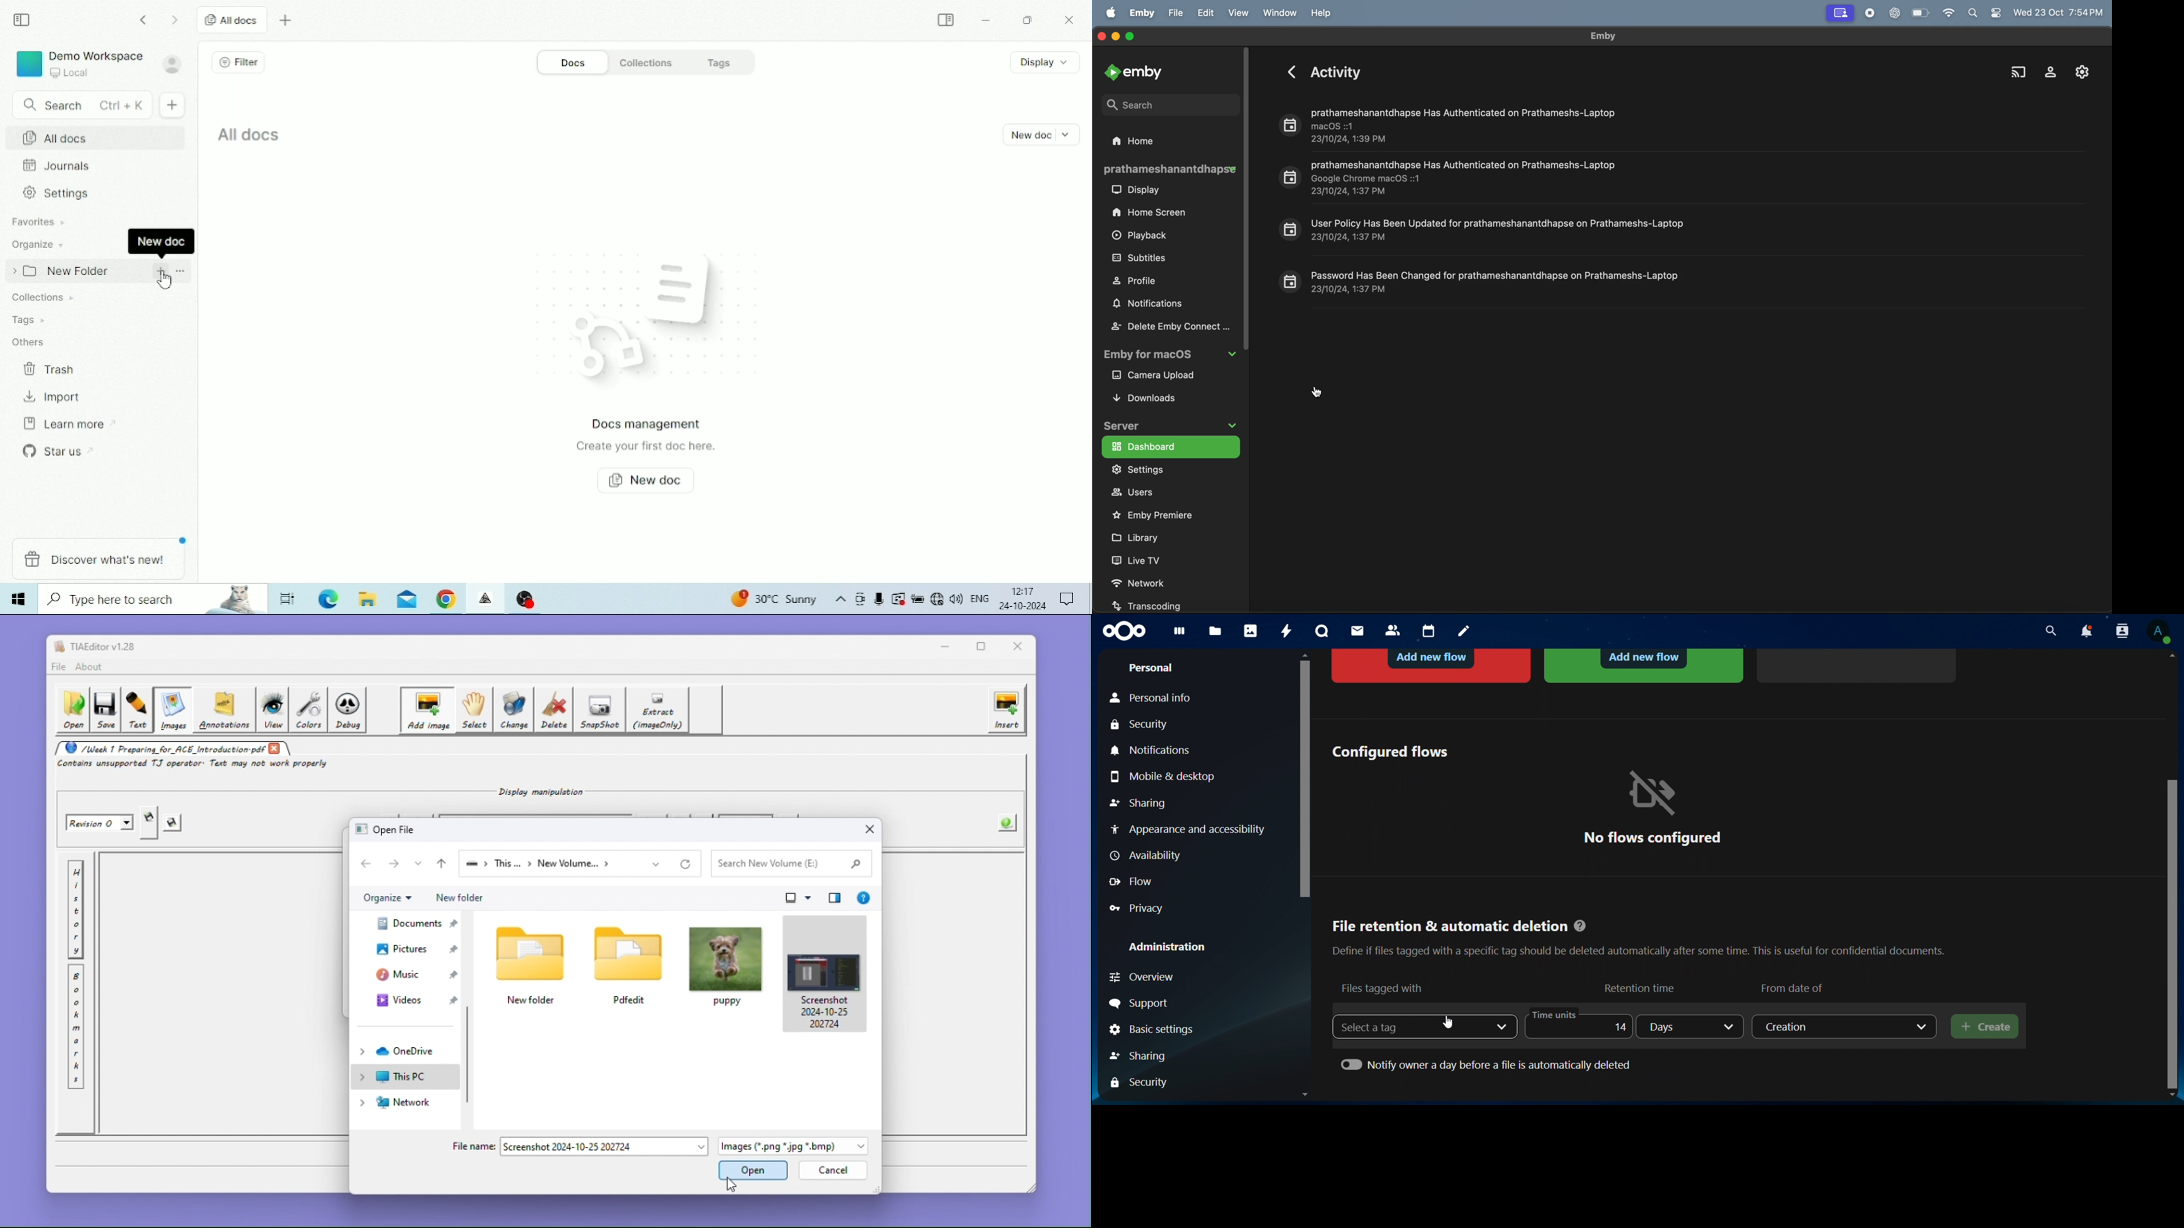 Image resolution: width=2184 pixels, height=1232 pixels. What do you see at coordinates (1846, 1026) in the screenshot?
I see `creation` at bounding box center [1846, 1026].